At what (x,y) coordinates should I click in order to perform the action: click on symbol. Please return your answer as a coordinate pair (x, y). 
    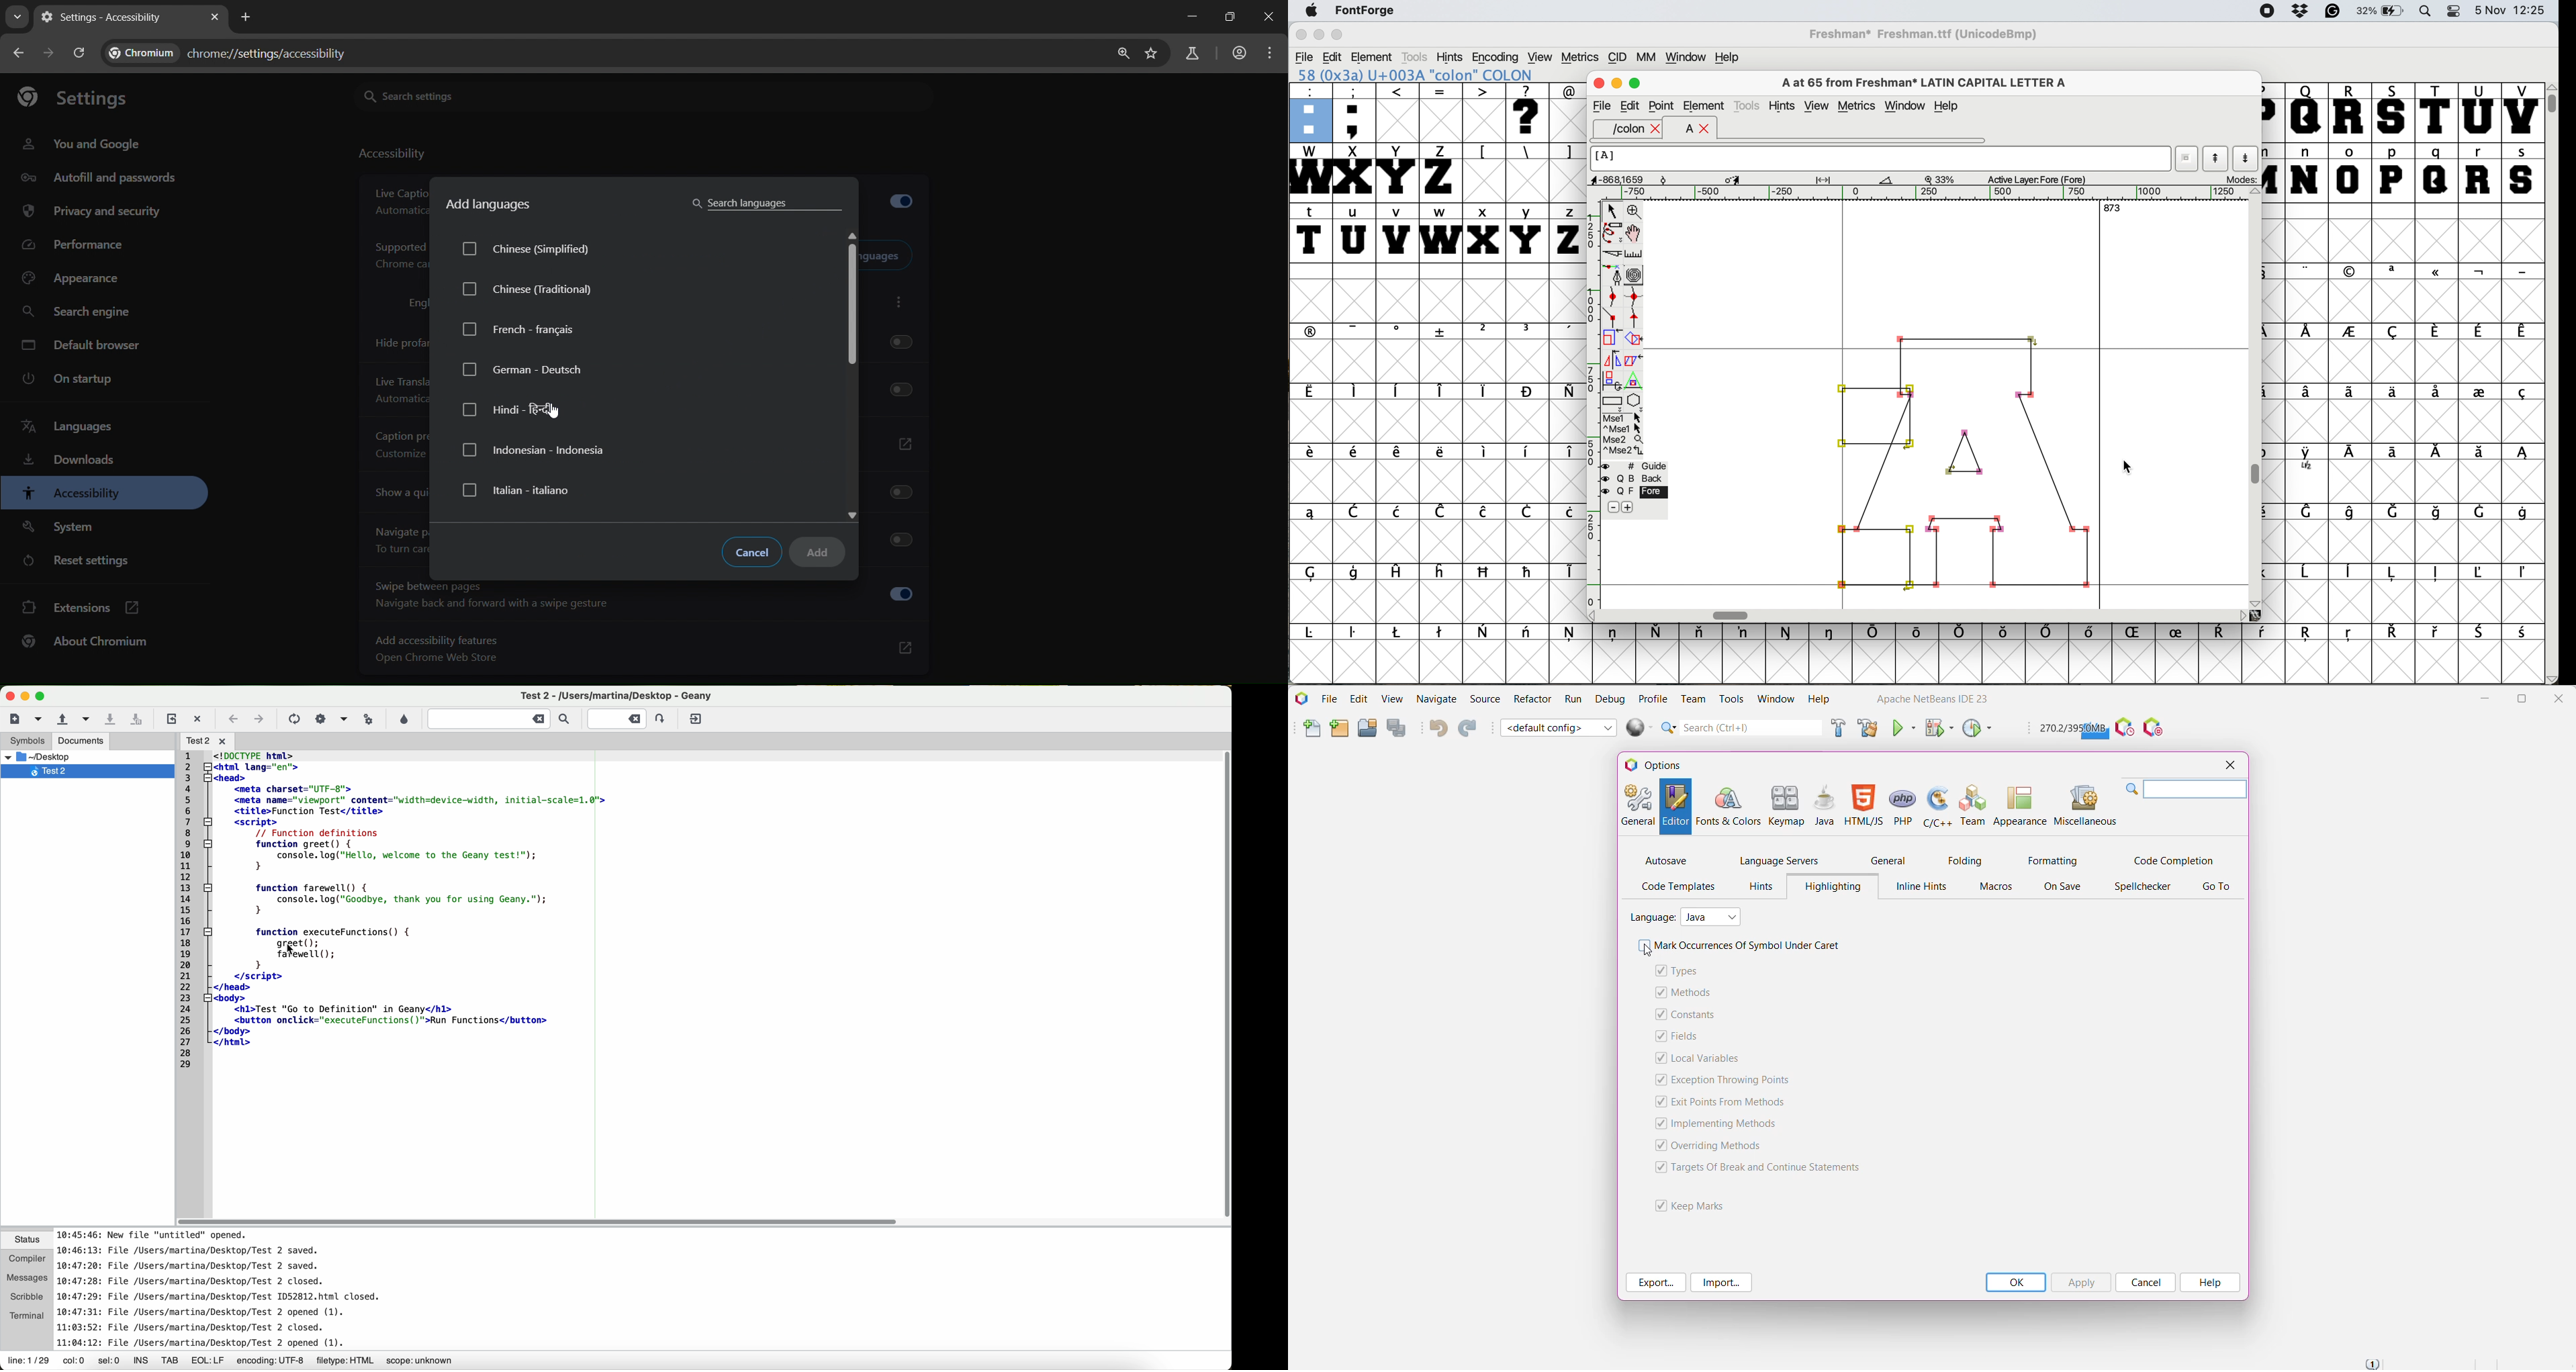
    Looking at the image, I should click on (2479, 453).